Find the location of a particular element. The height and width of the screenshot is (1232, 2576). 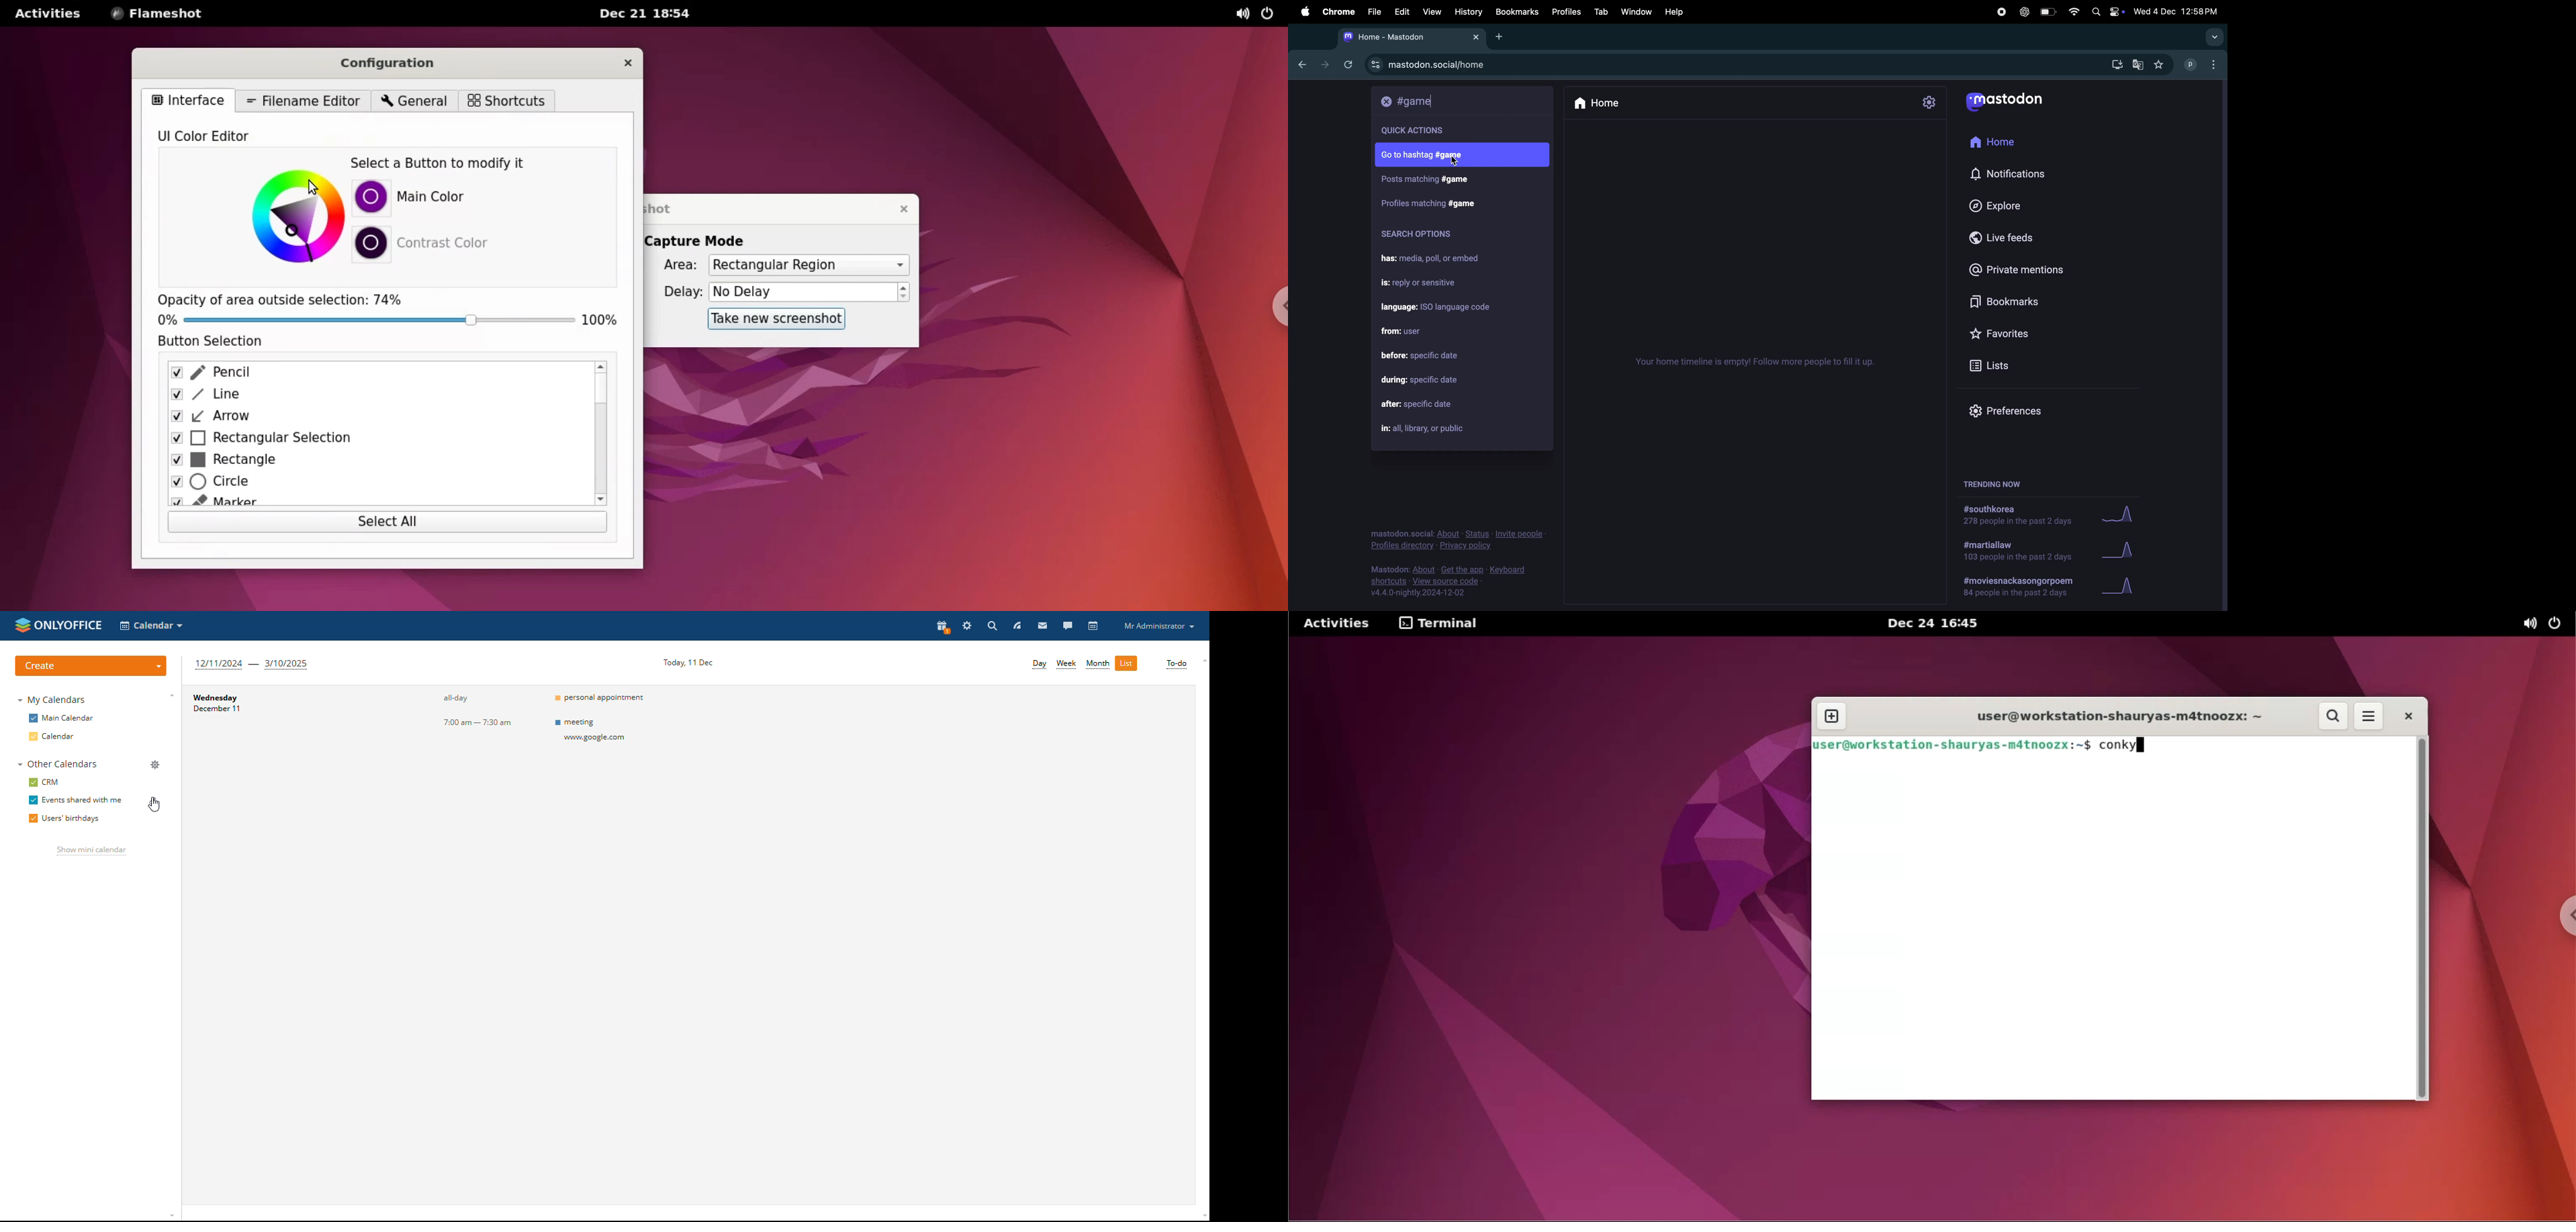

Bookmark is located at coordinates (1518, 12).